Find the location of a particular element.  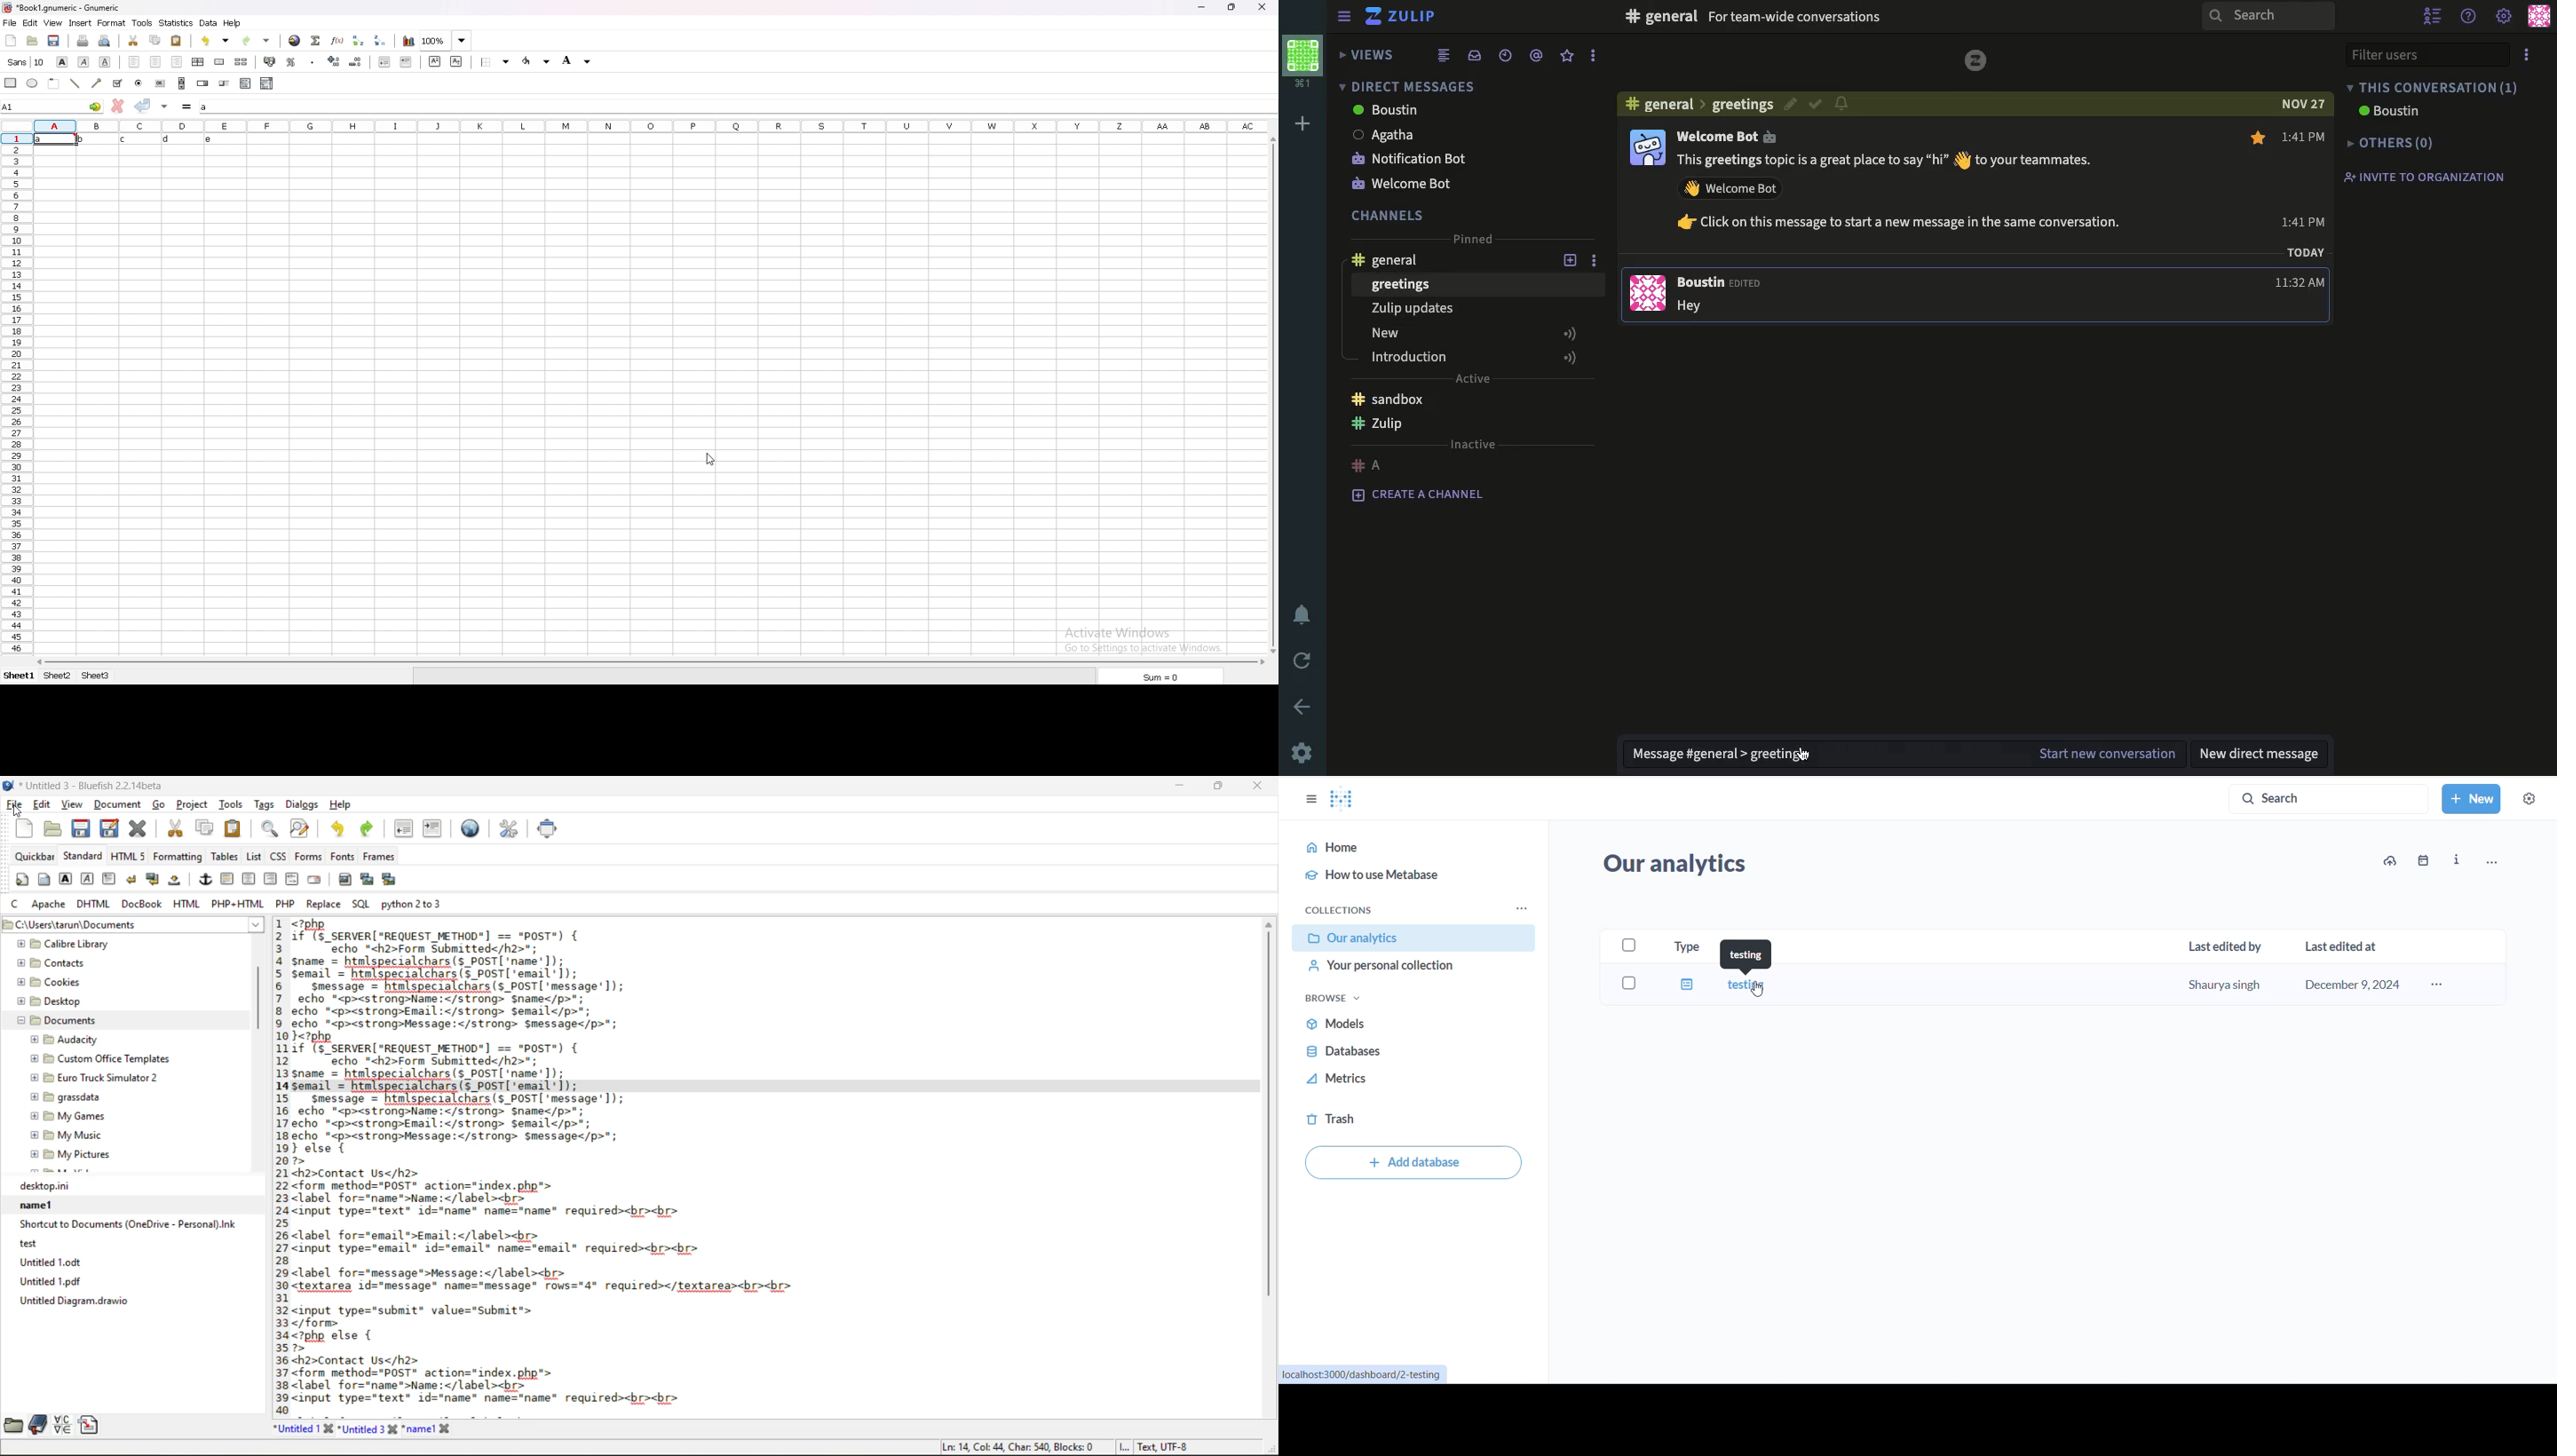

#A is located at coordinates (1370, 462).